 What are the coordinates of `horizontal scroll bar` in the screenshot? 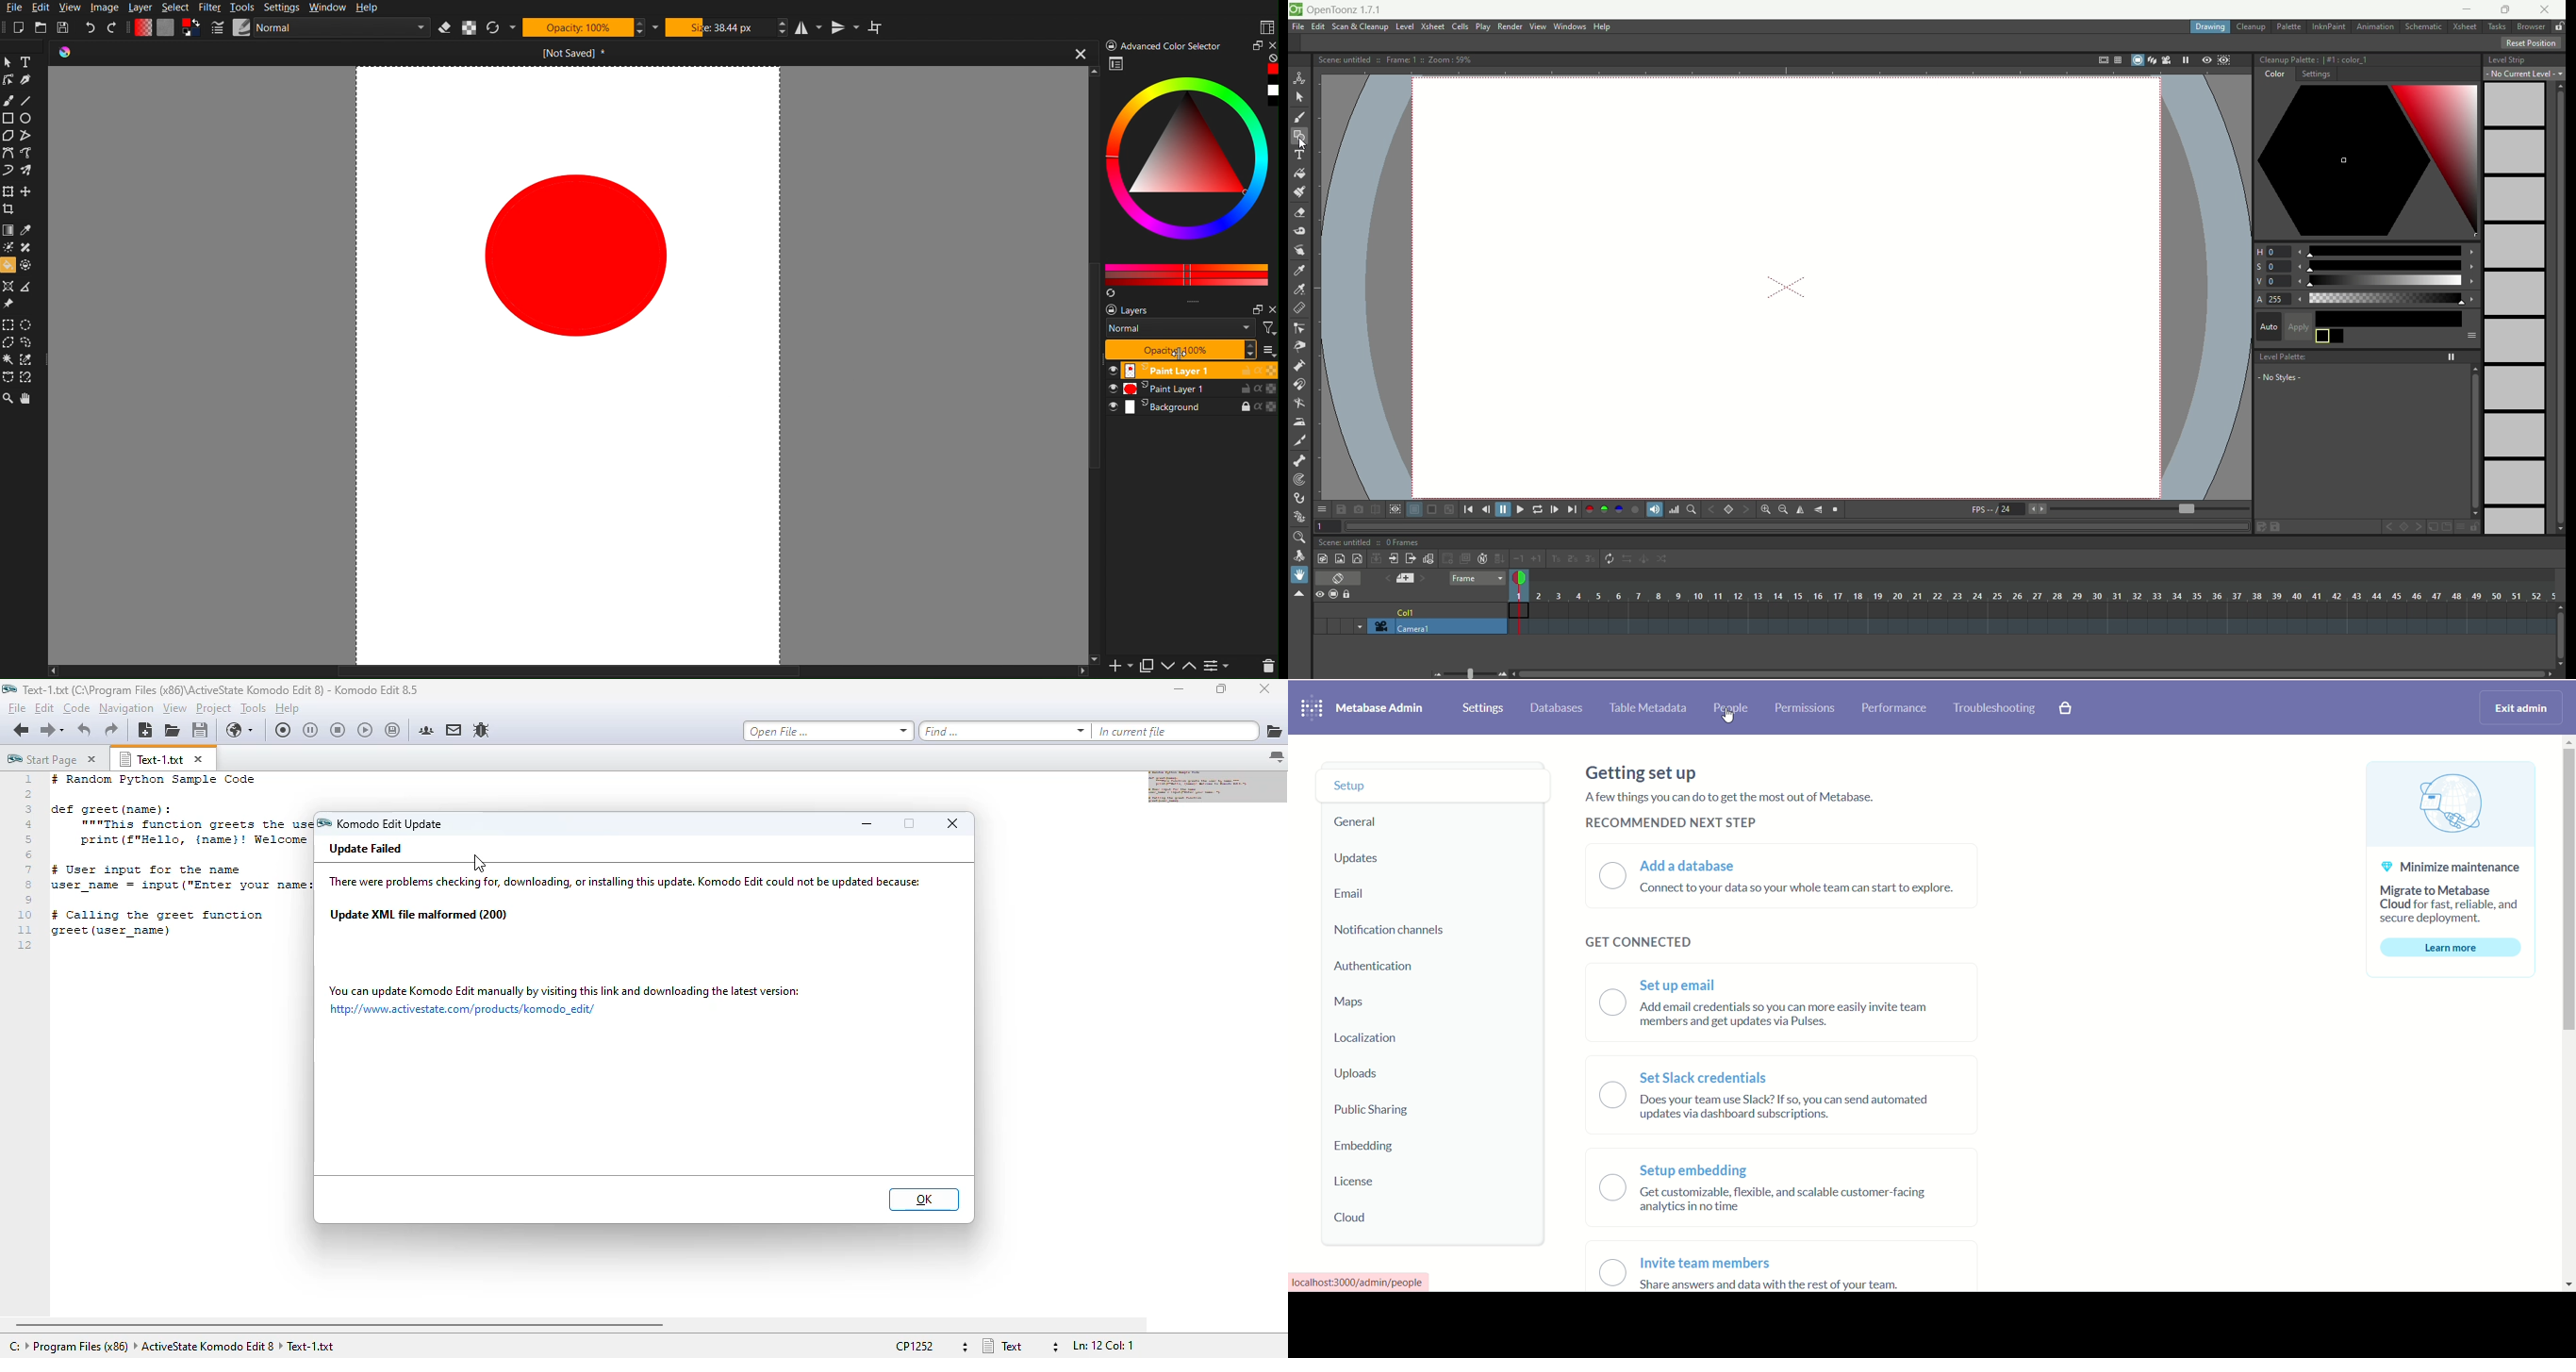 It's located at (340, 1325).